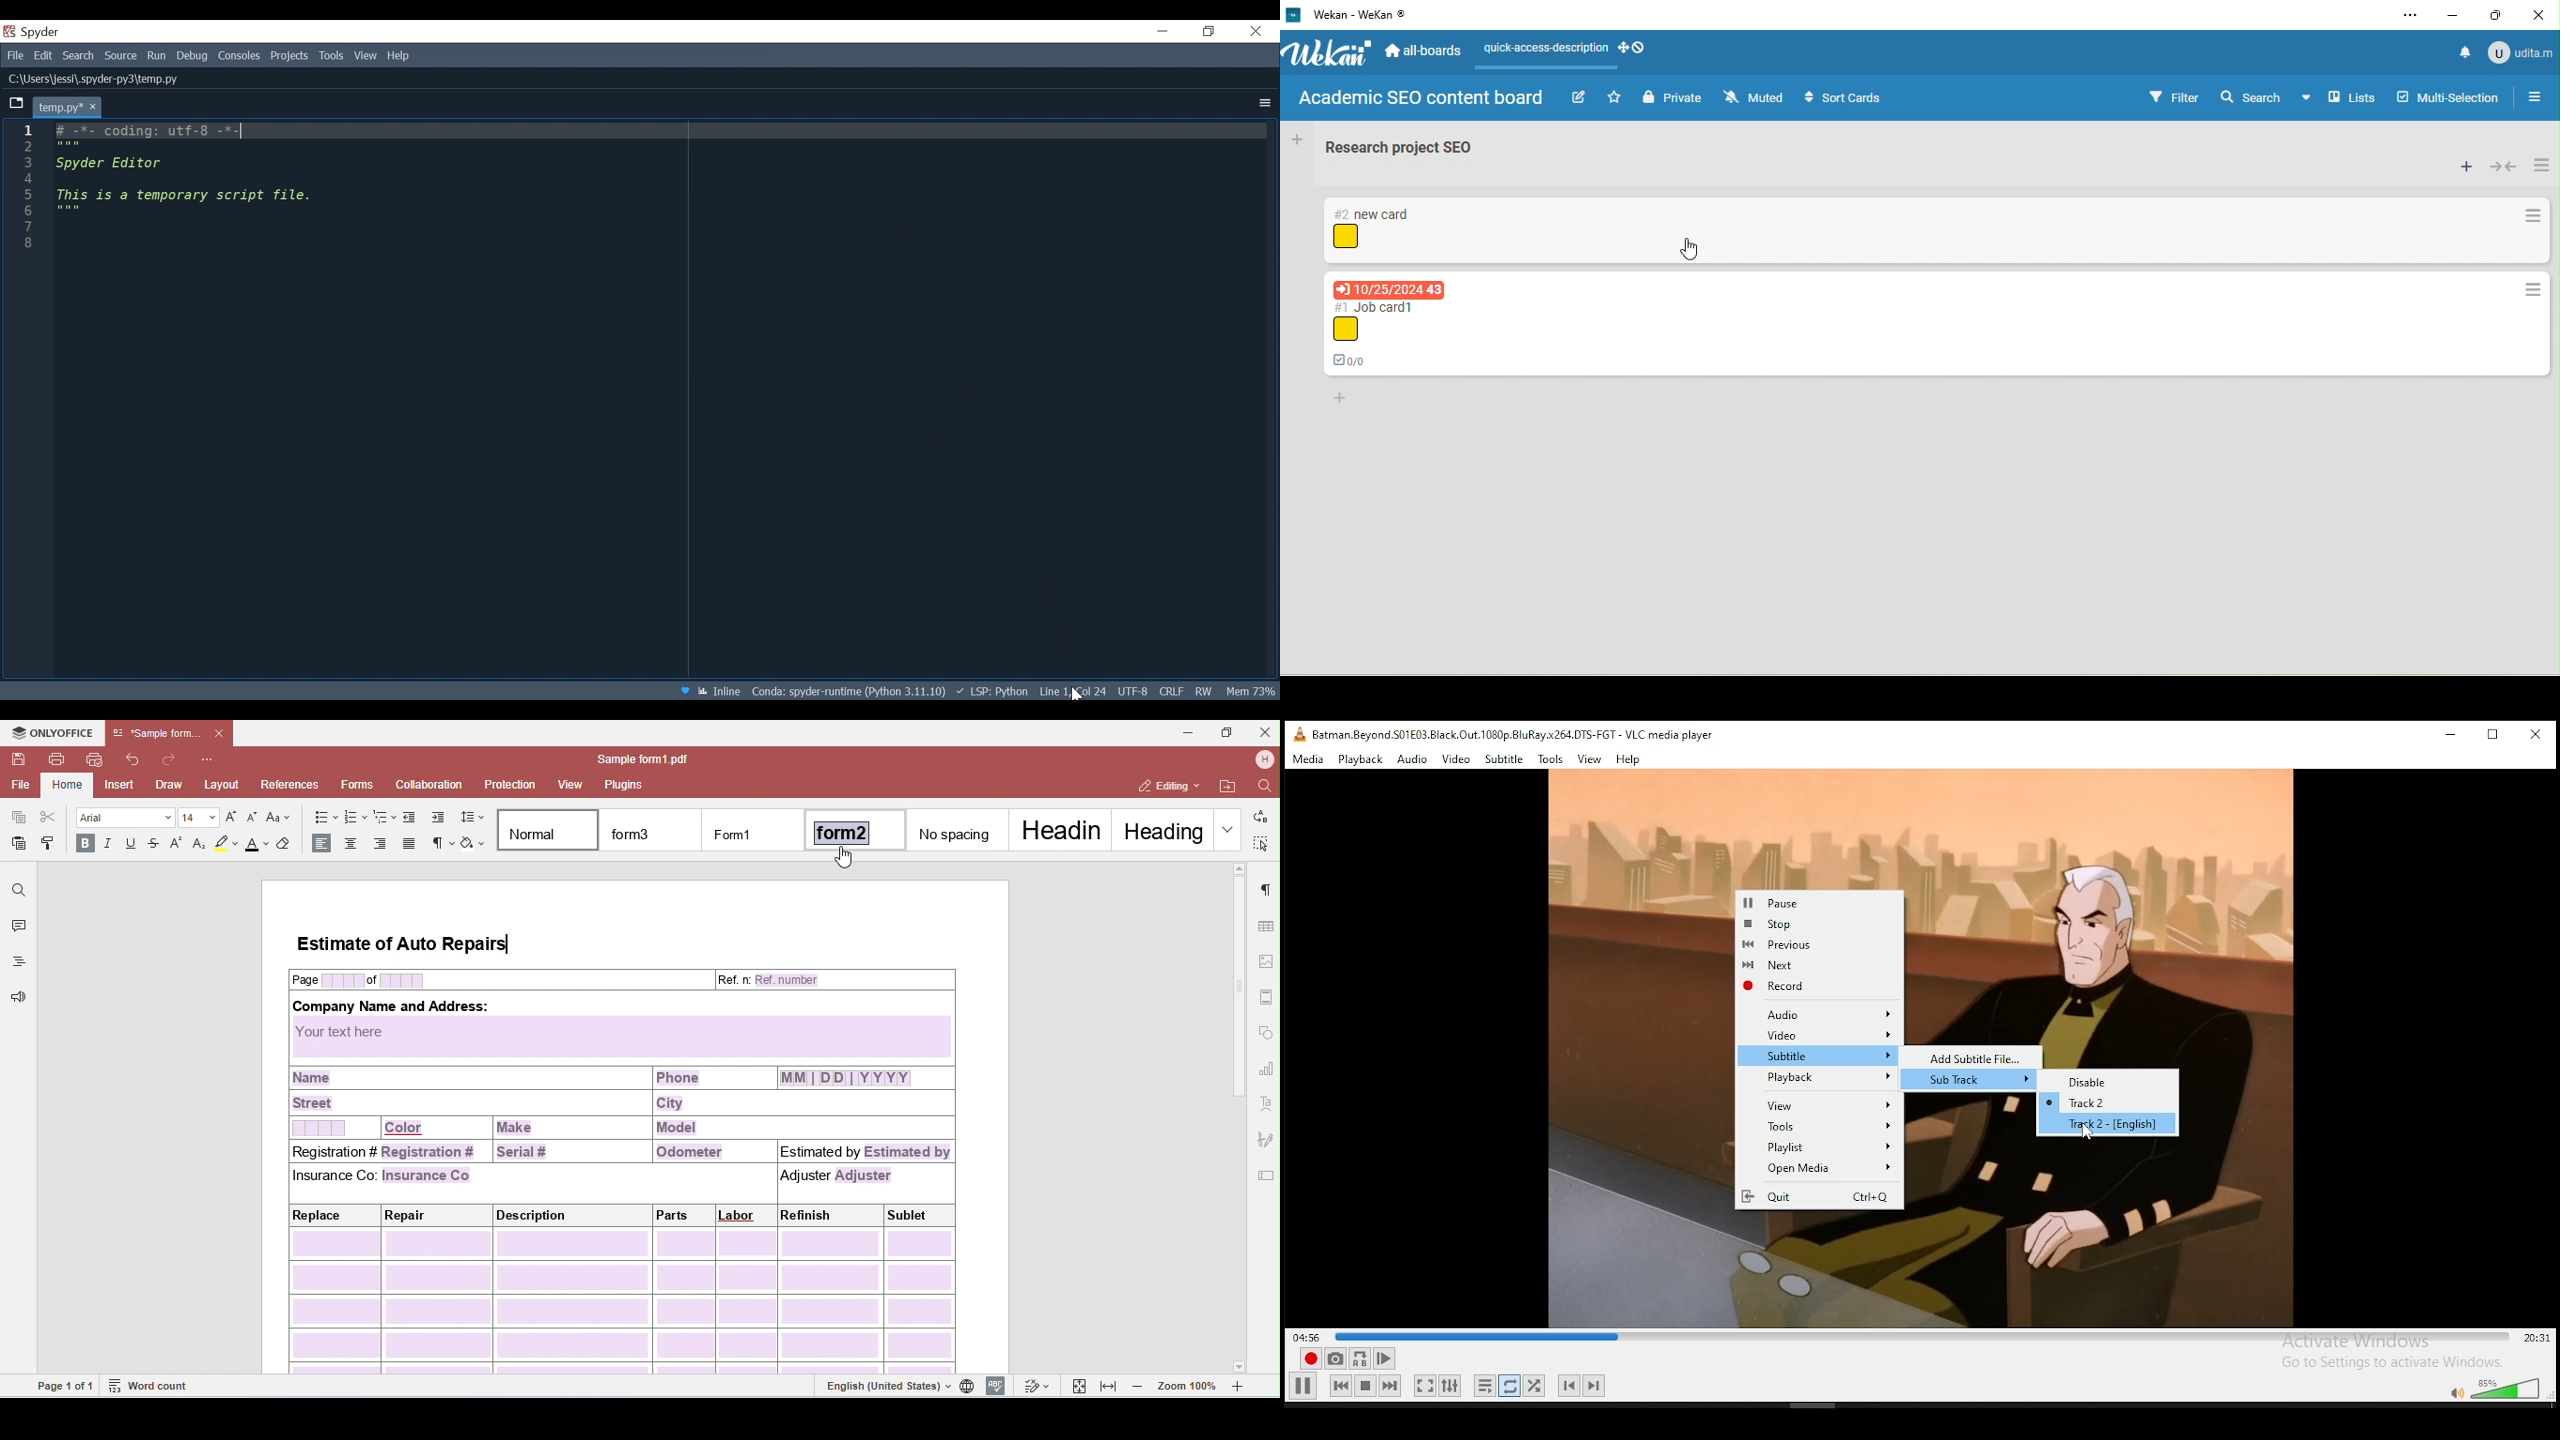  Describe the element at coordinates (2089, 1135) in the screenshot. I see `cursor` at that location.